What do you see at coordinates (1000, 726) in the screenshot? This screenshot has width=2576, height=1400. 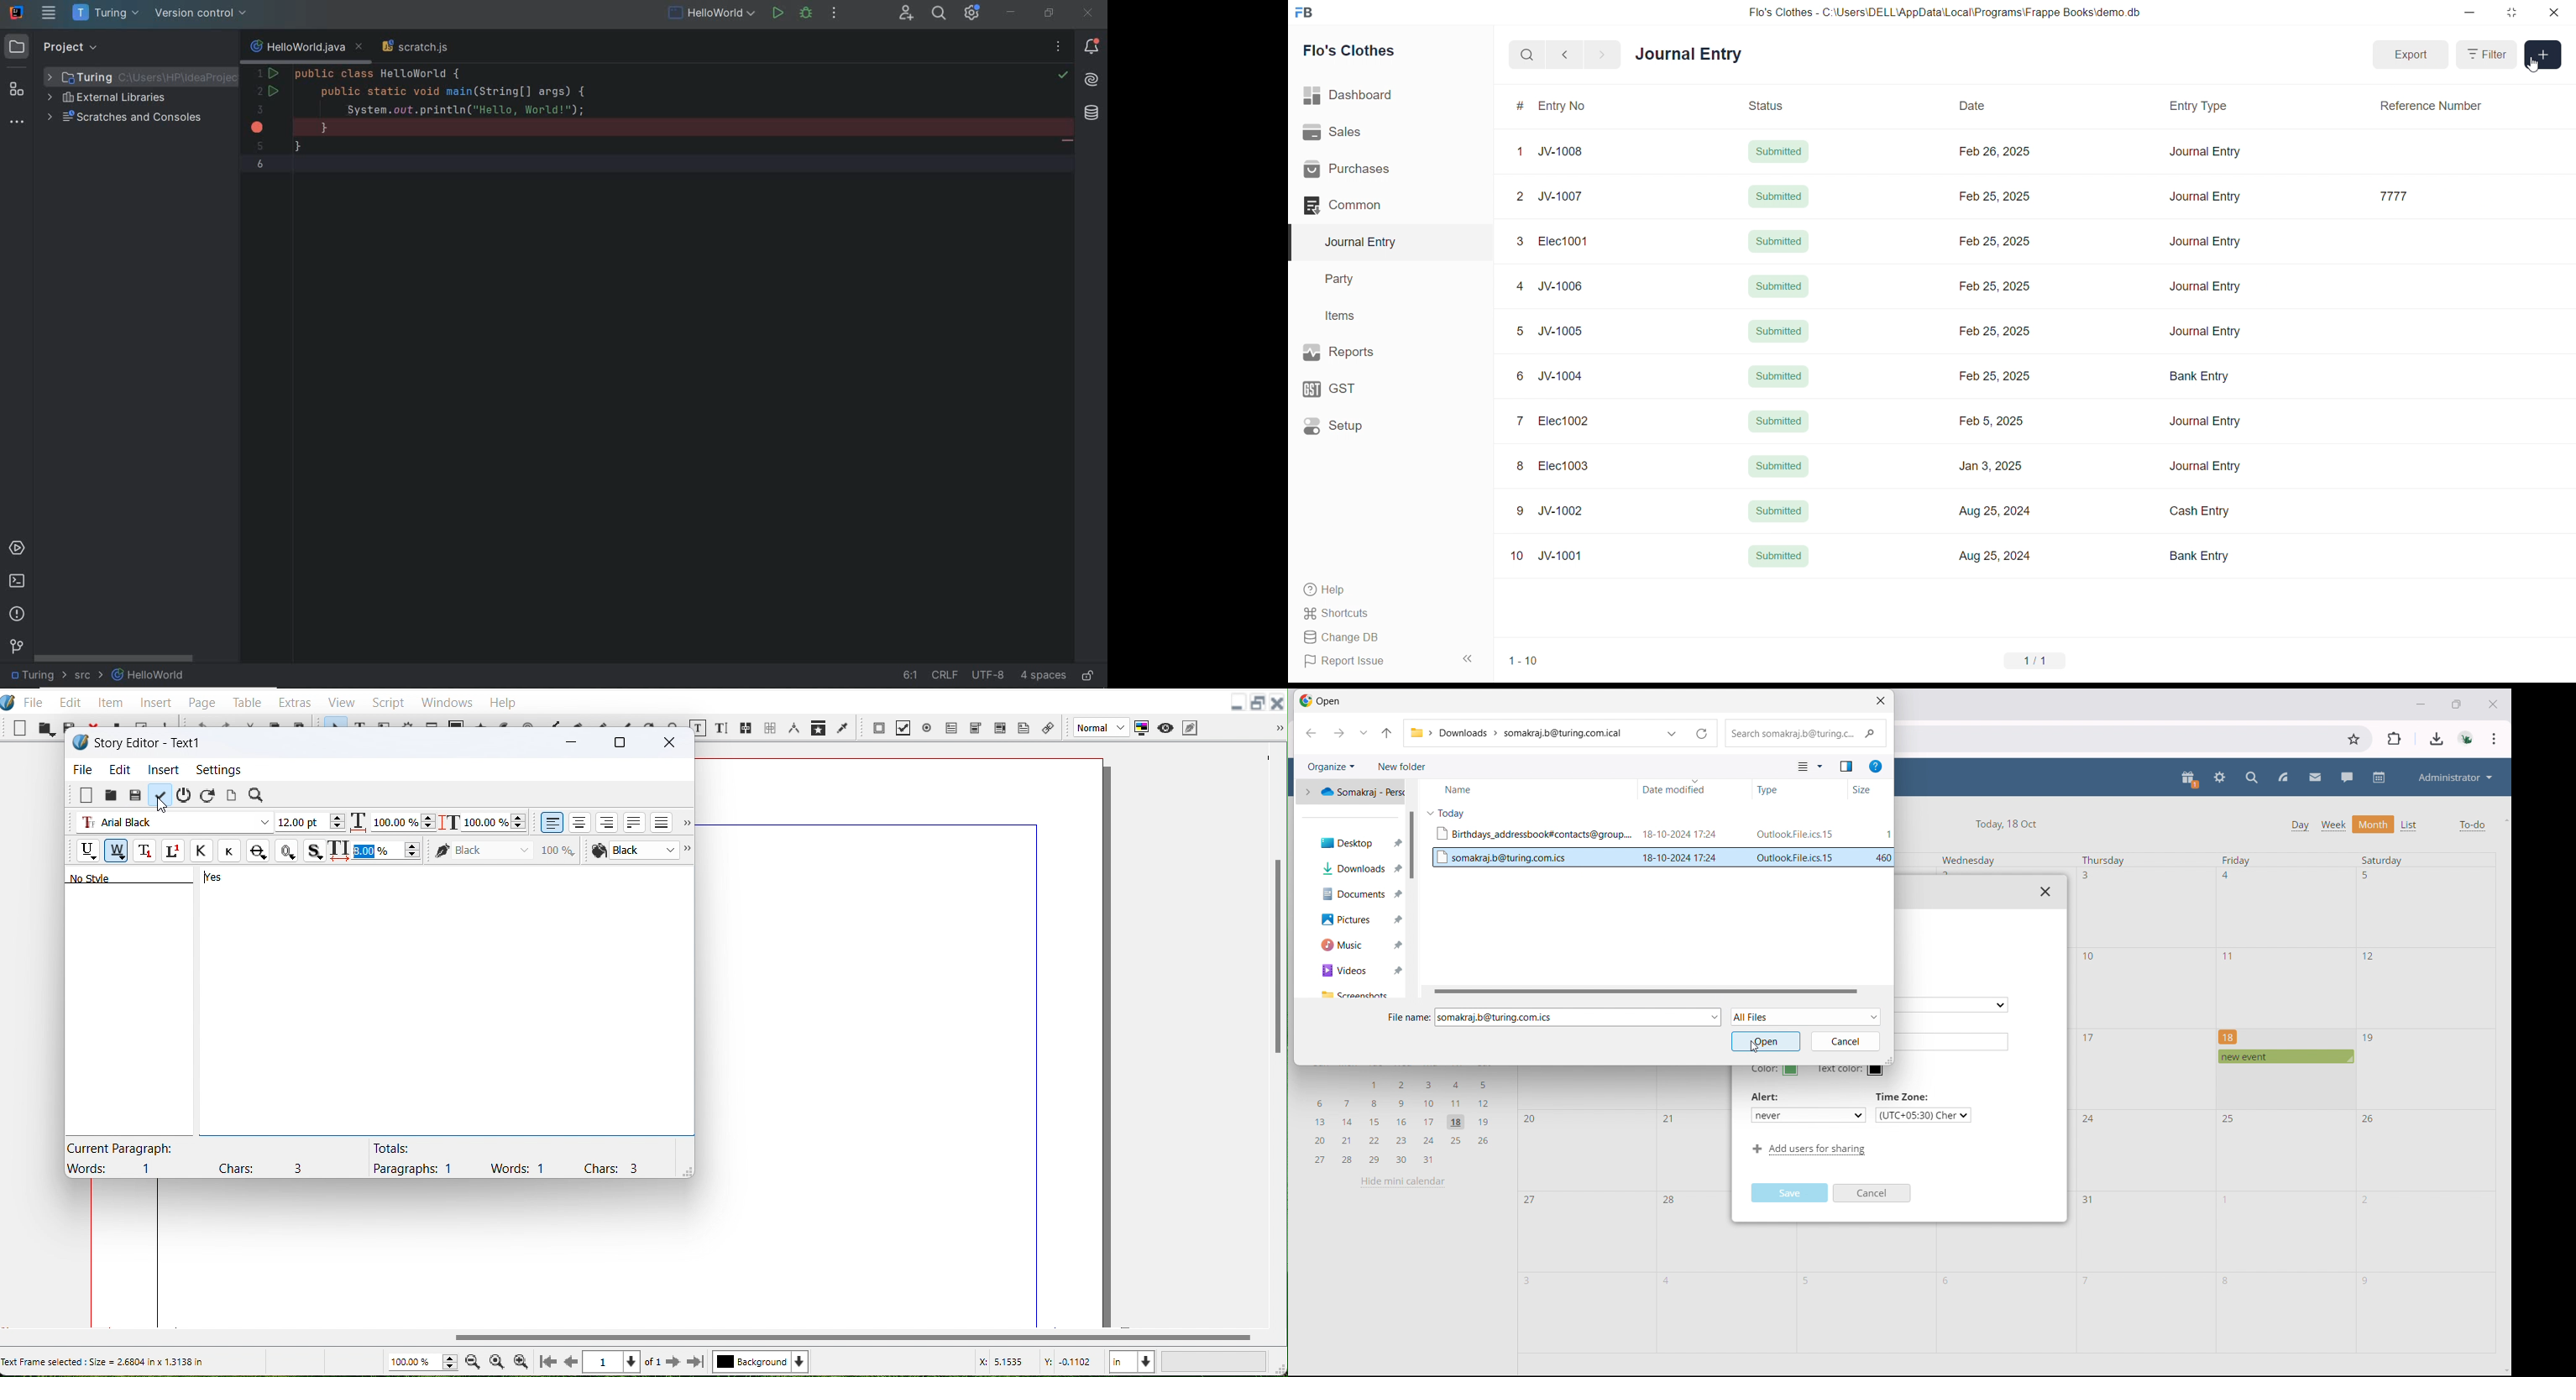 I see `PDF Text Box` at bounding box center [1000, 726].